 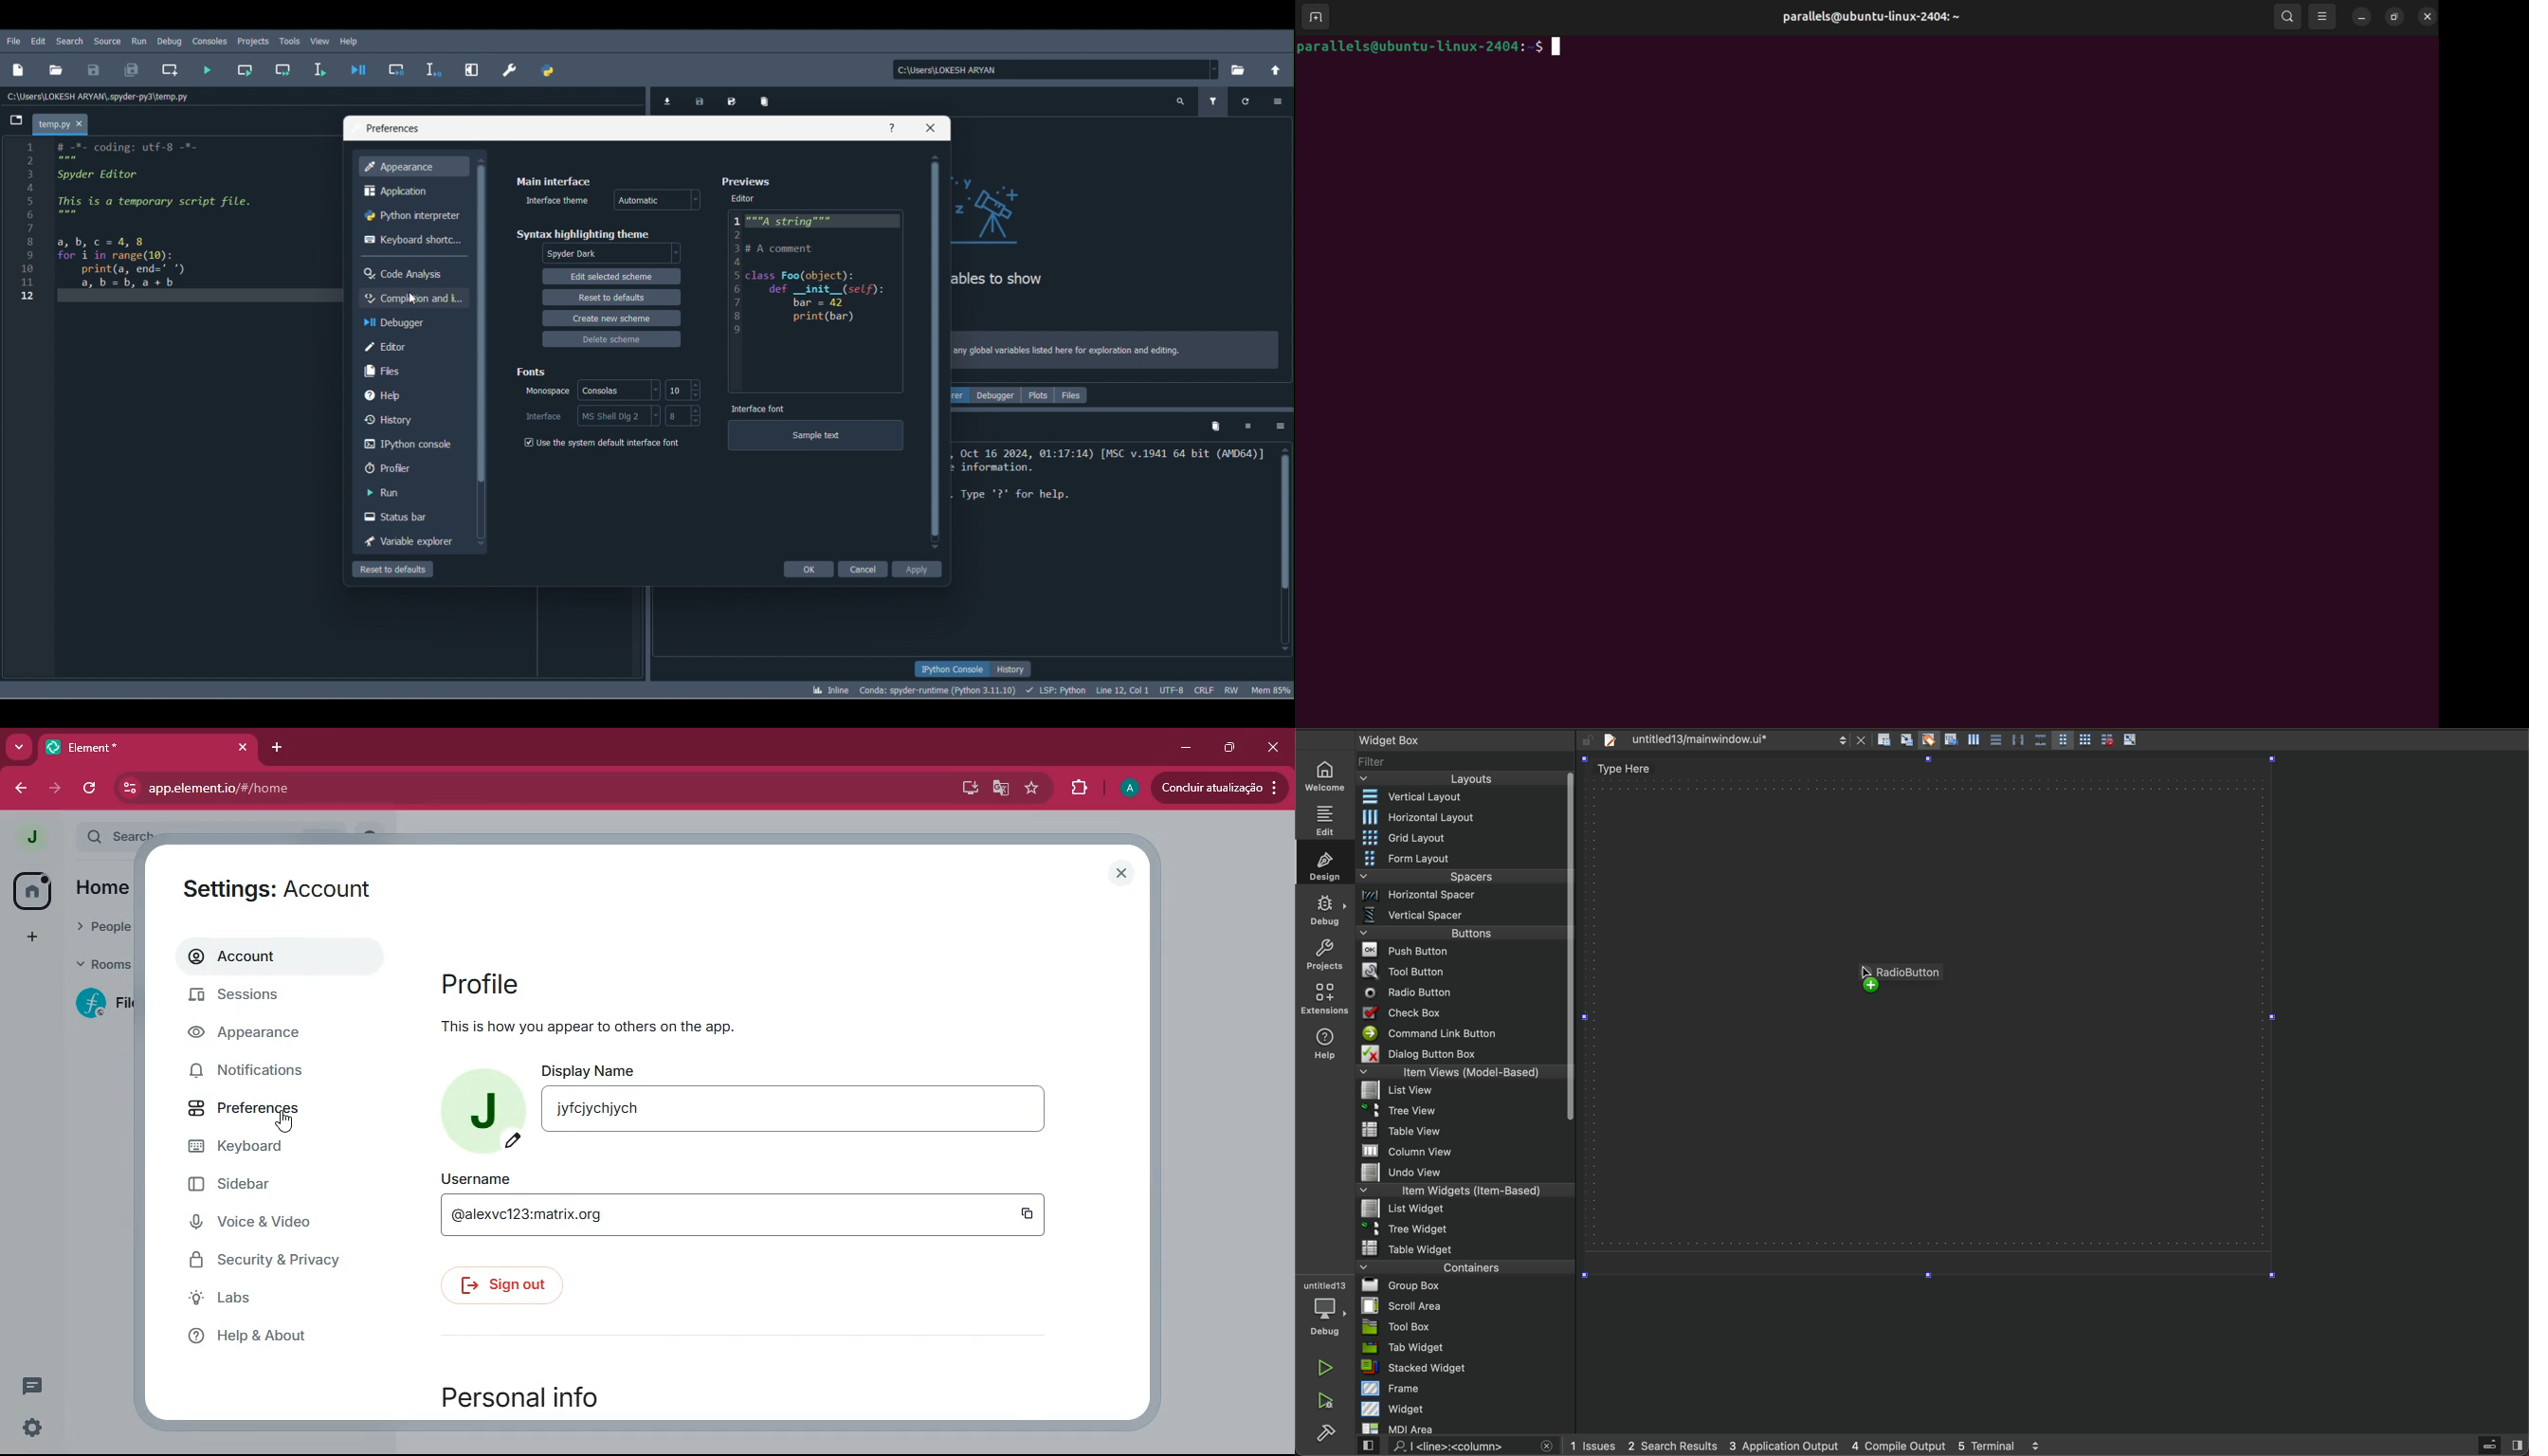 What do you see at coordinates (999, 394) in the screenshot?
I see `Debugger` at bounding box center [999, 394].